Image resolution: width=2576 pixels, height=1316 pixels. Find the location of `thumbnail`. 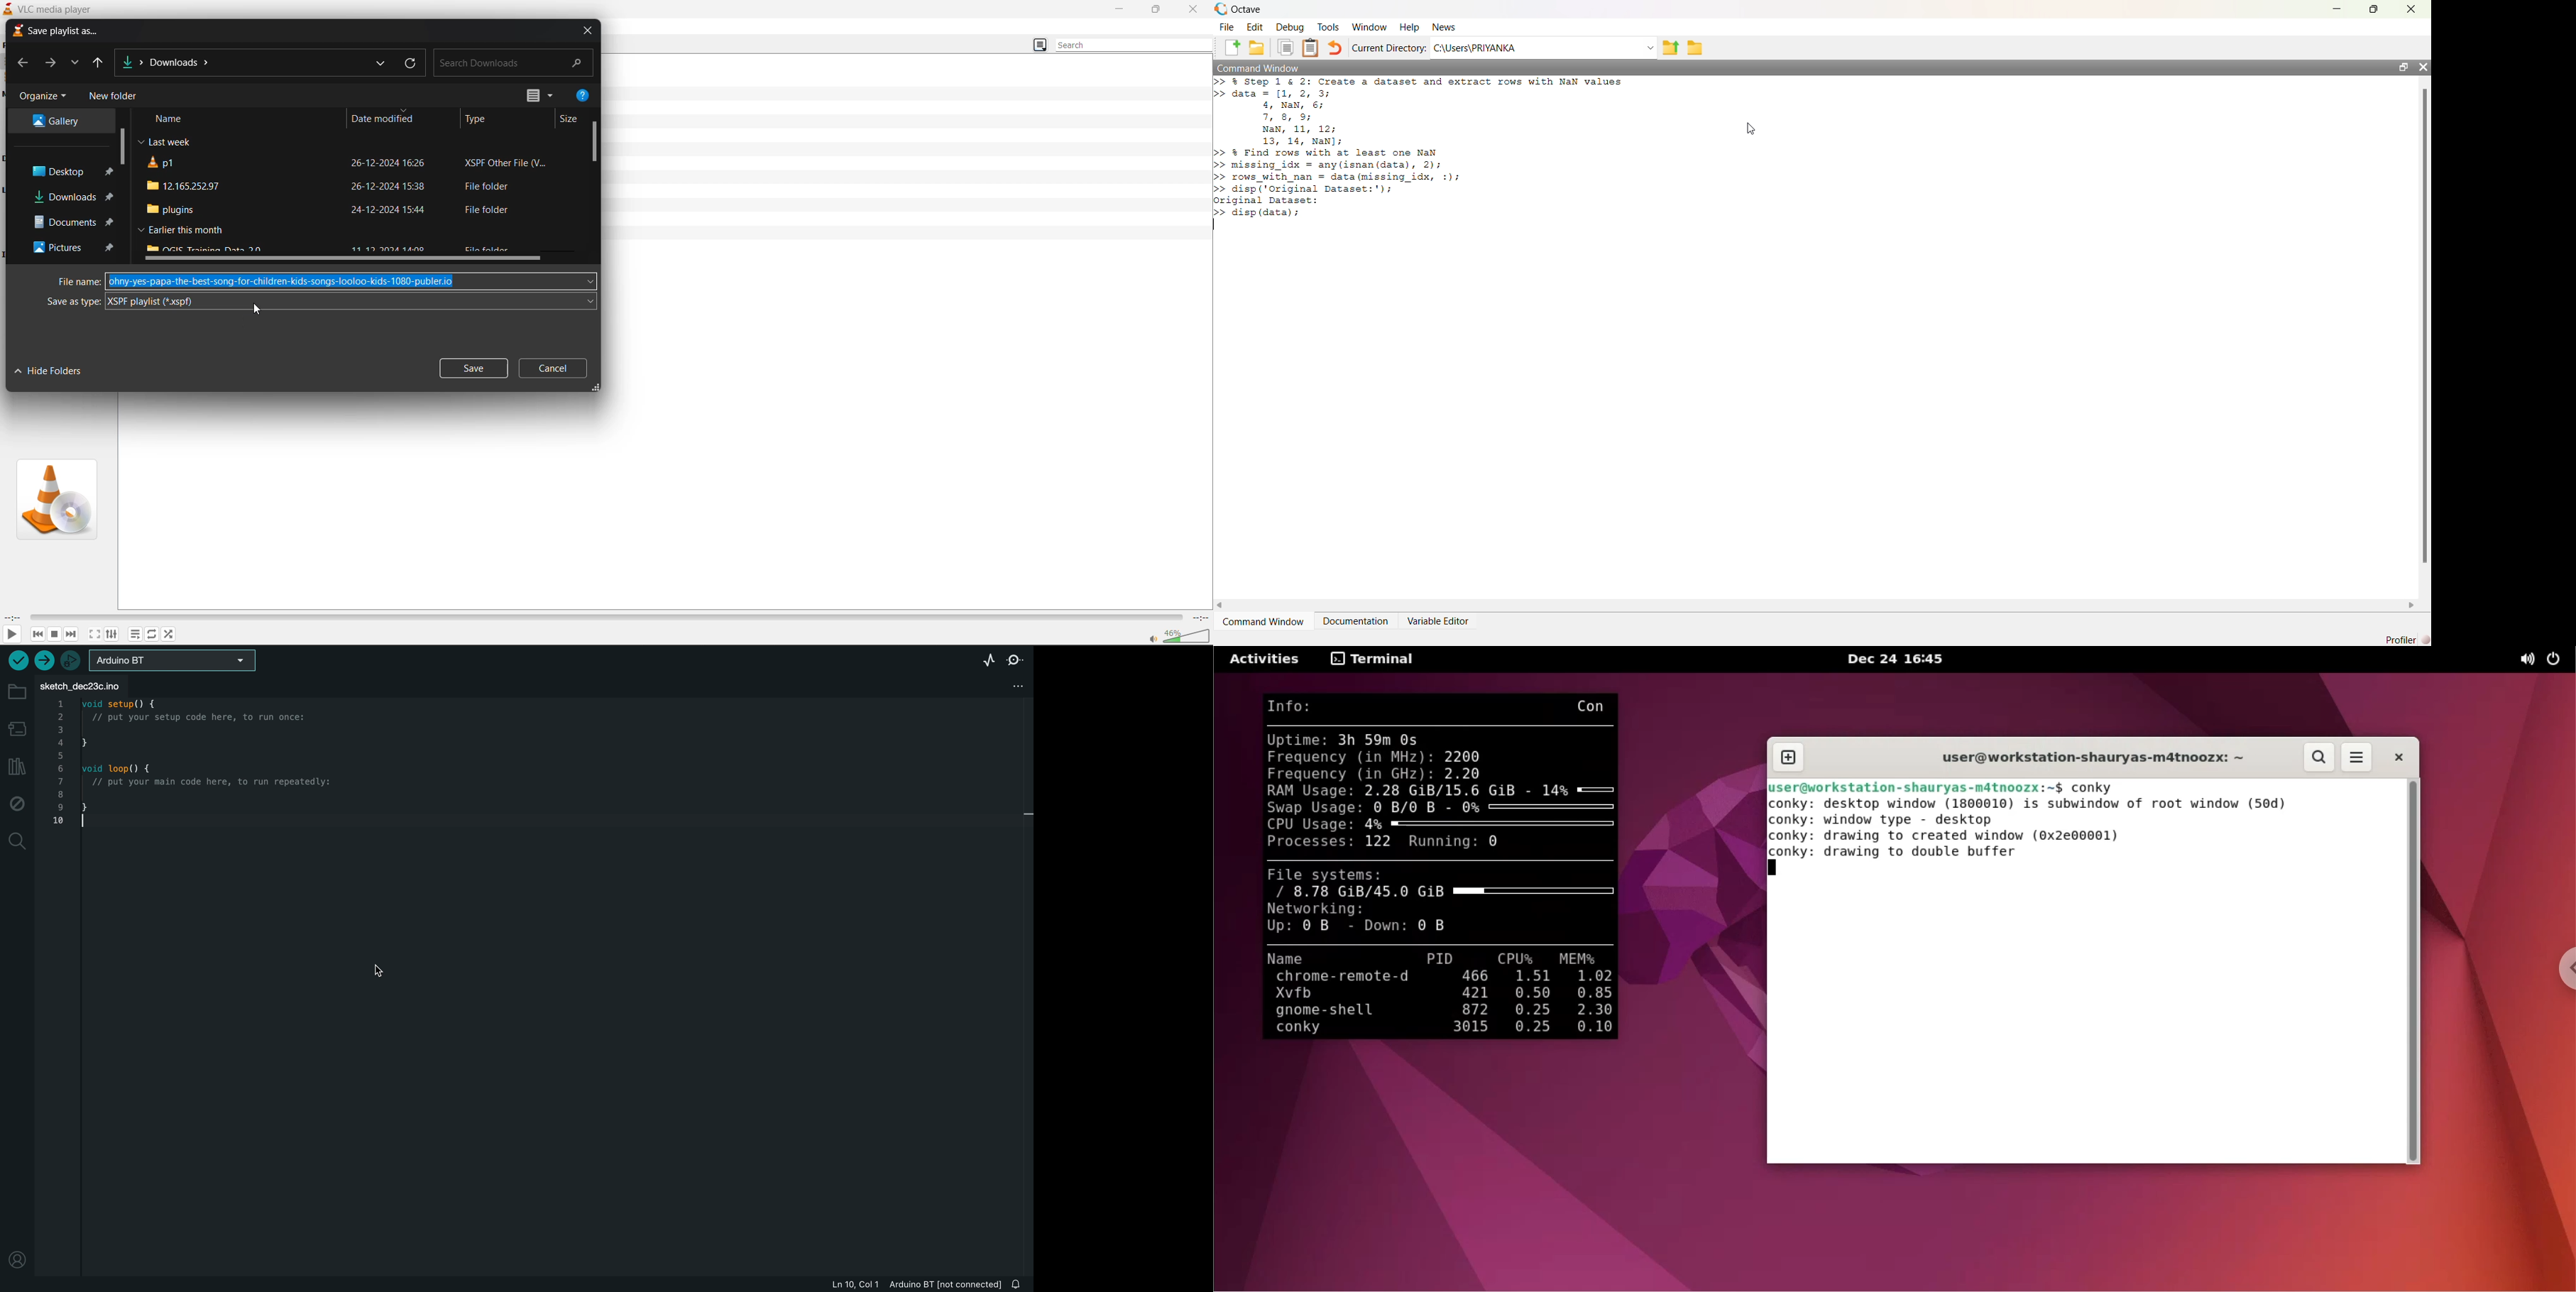

thumbnail is located at coordinates (56, 499).